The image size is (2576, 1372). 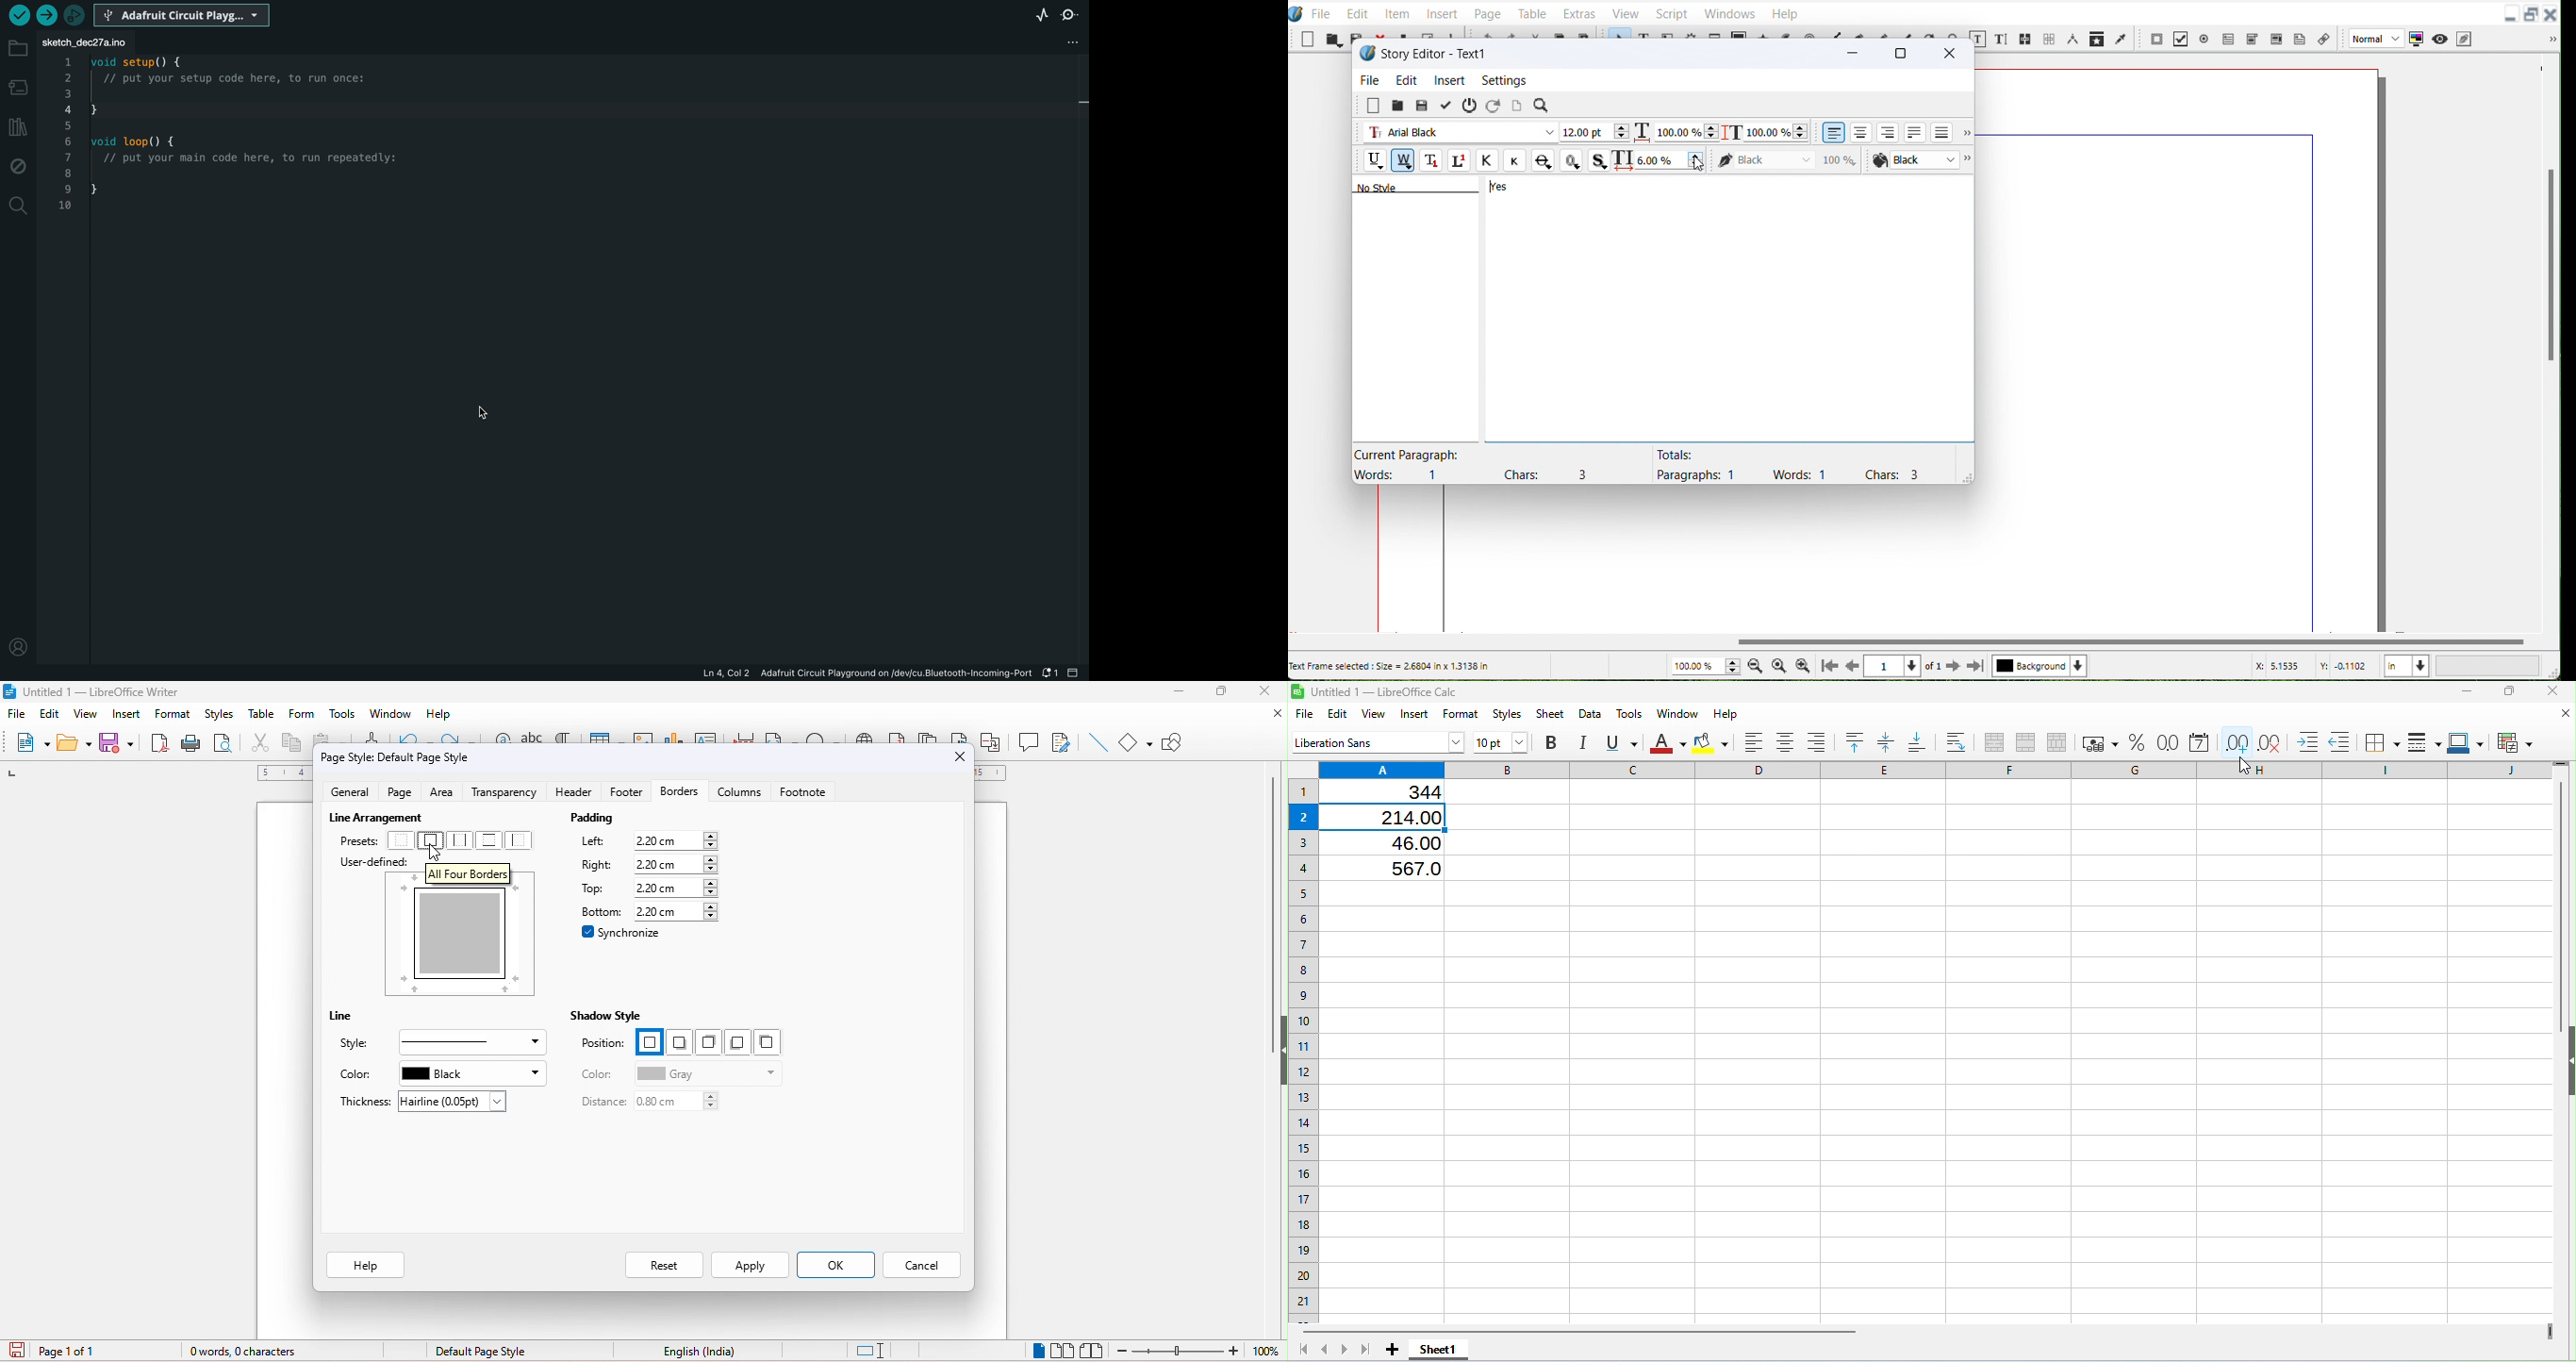 I want to click on hairline, so click(x=453, y=1101).